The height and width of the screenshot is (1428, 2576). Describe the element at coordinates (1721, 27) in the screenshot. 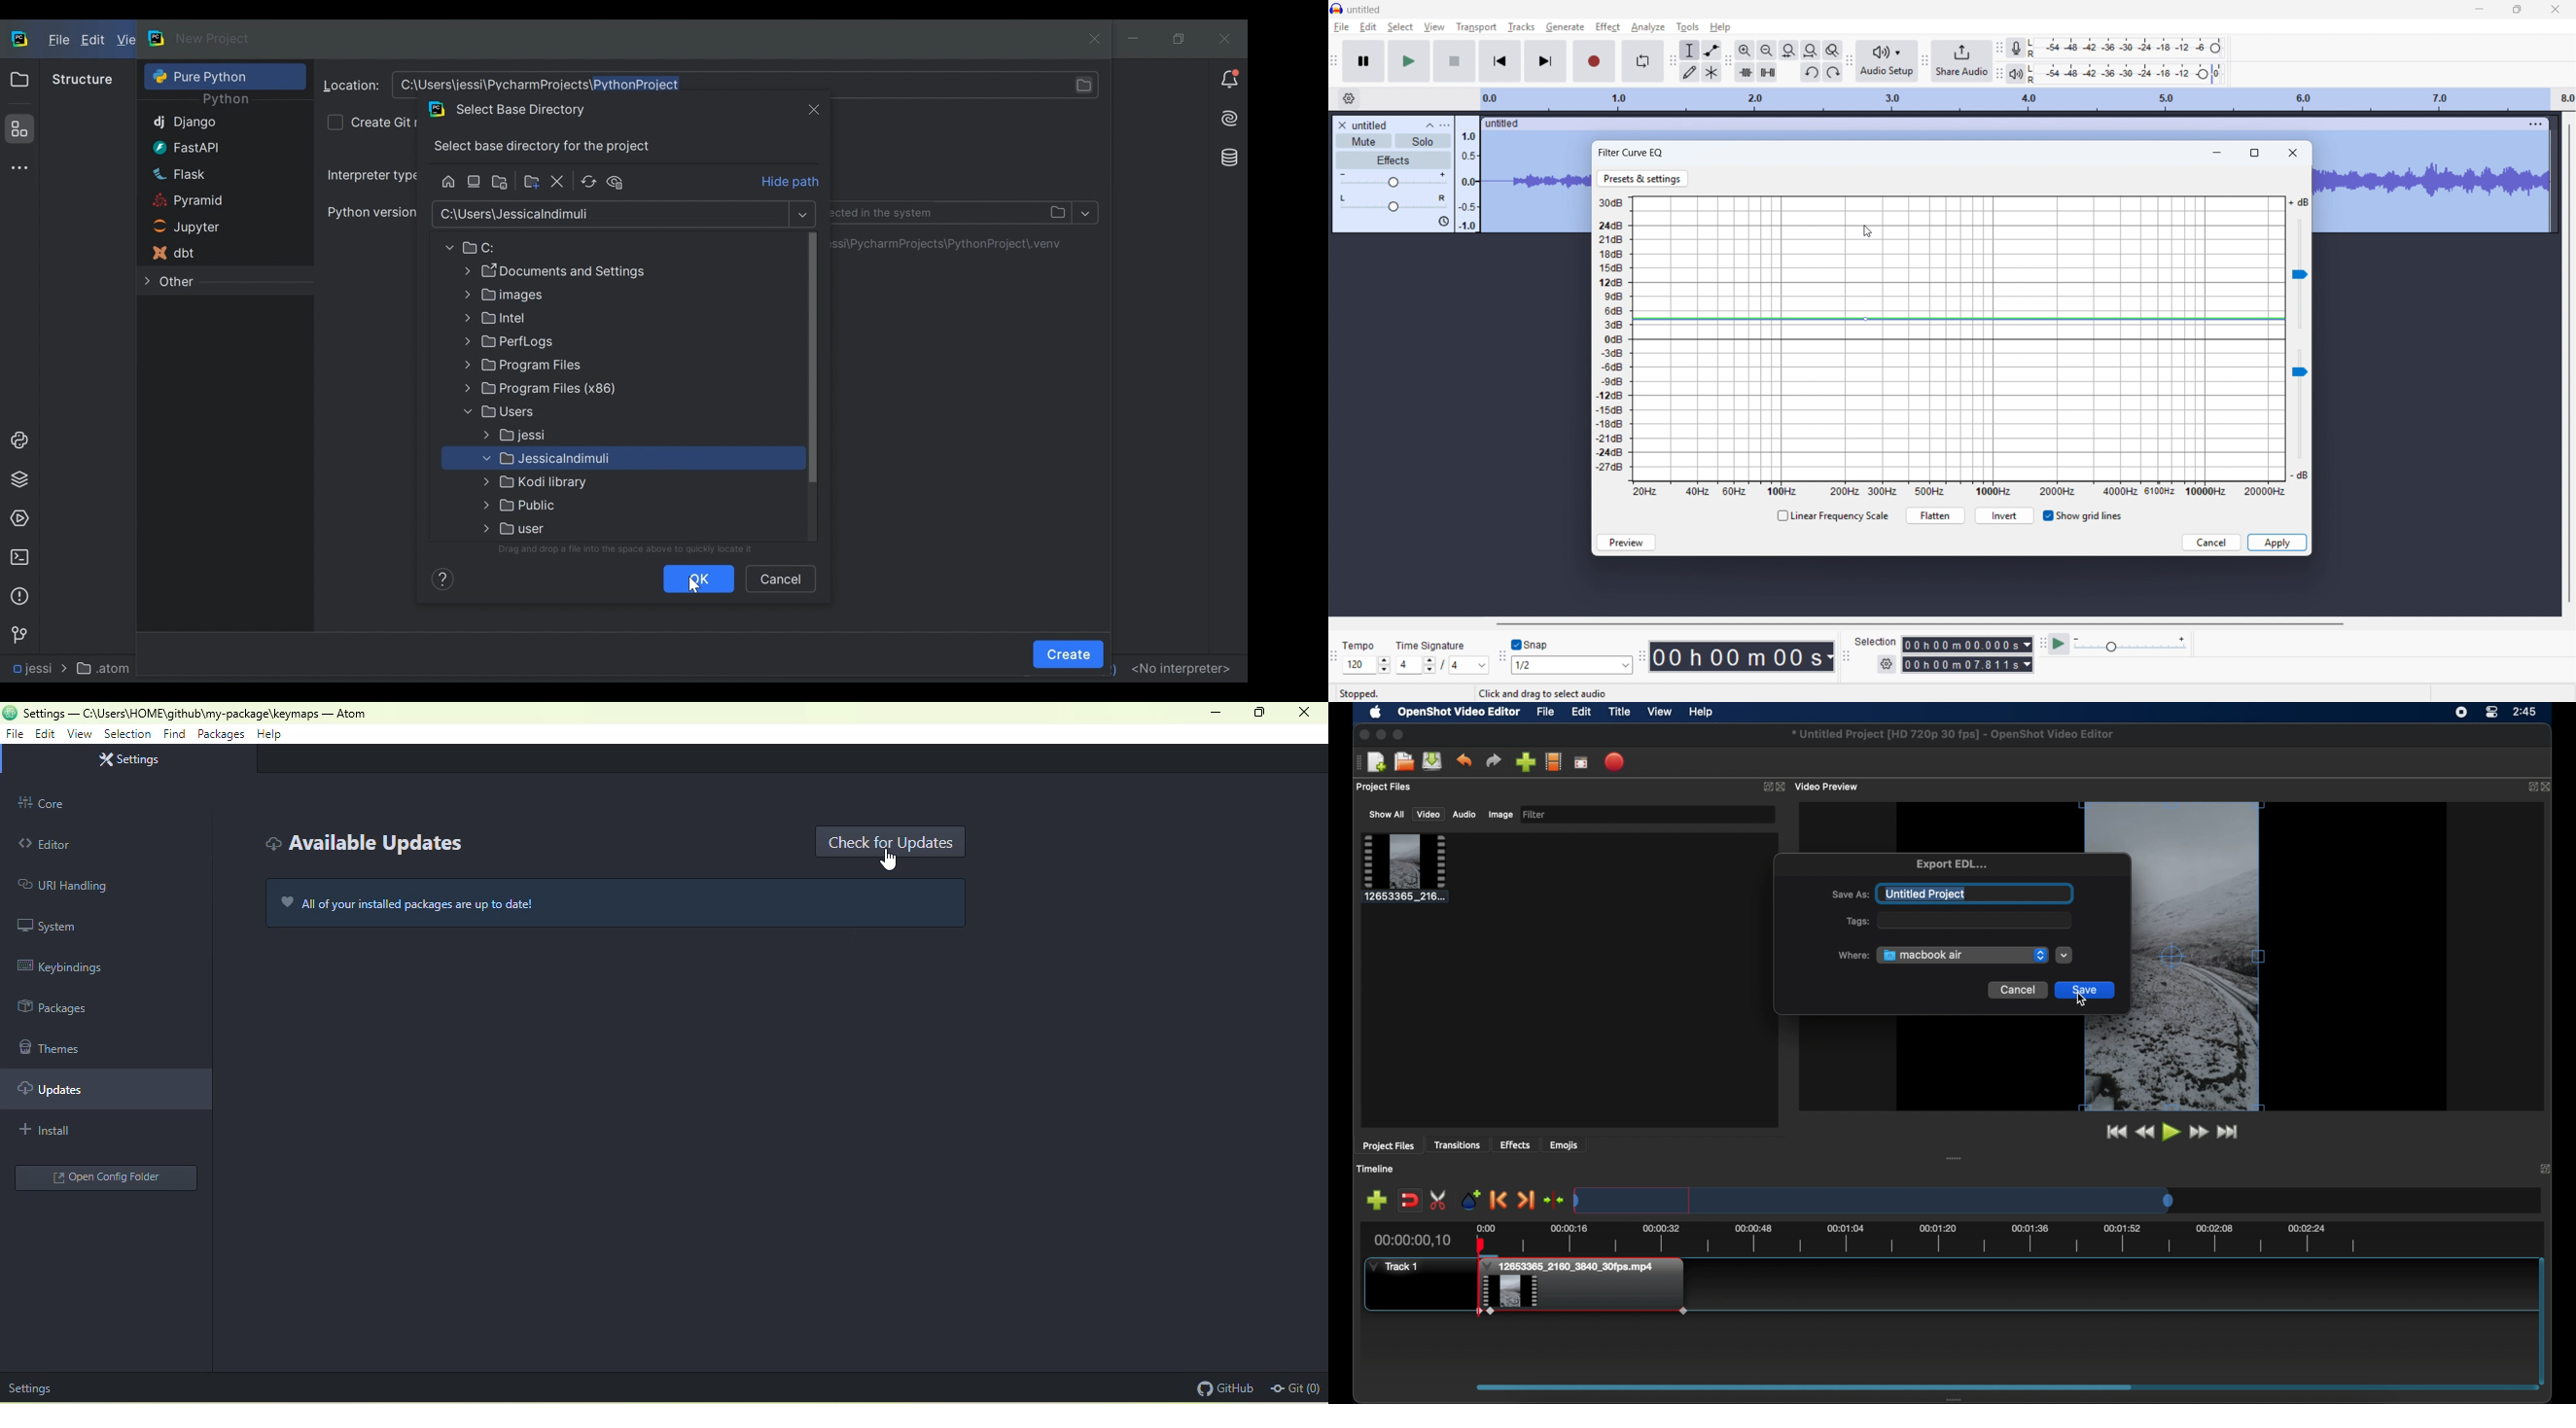

I see `help` at that location.